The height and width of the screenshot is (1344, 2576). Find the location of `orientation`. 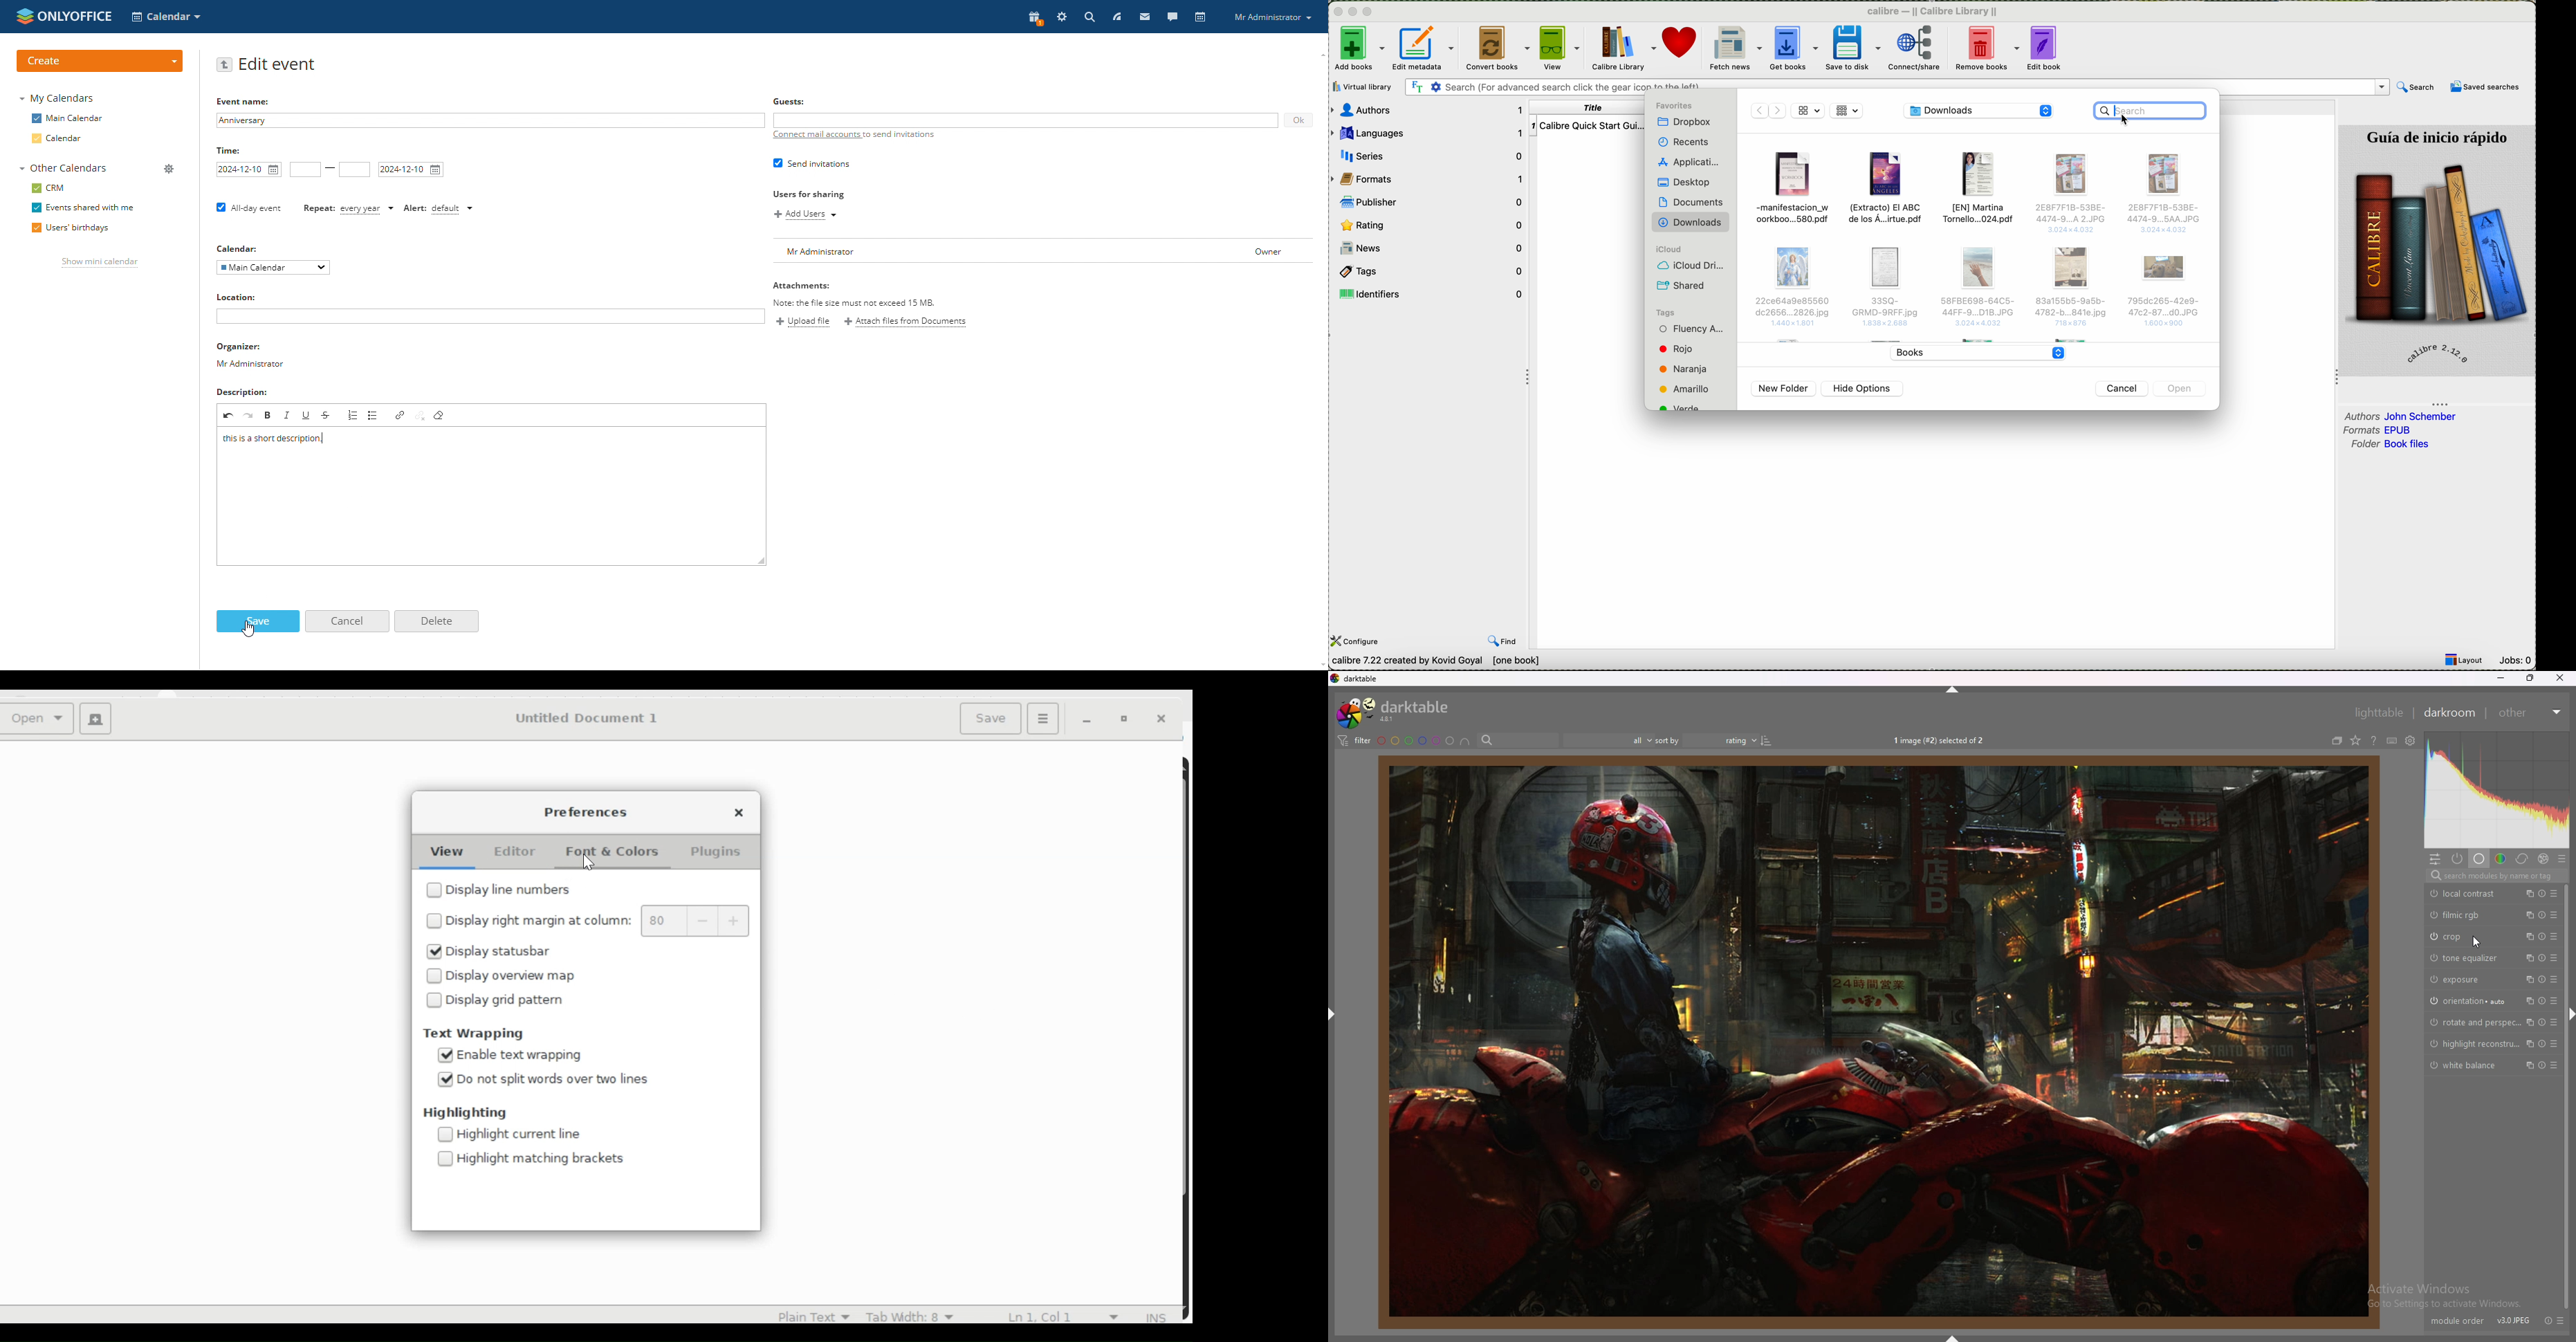

orientation is located at coordinates (2470, 1001).